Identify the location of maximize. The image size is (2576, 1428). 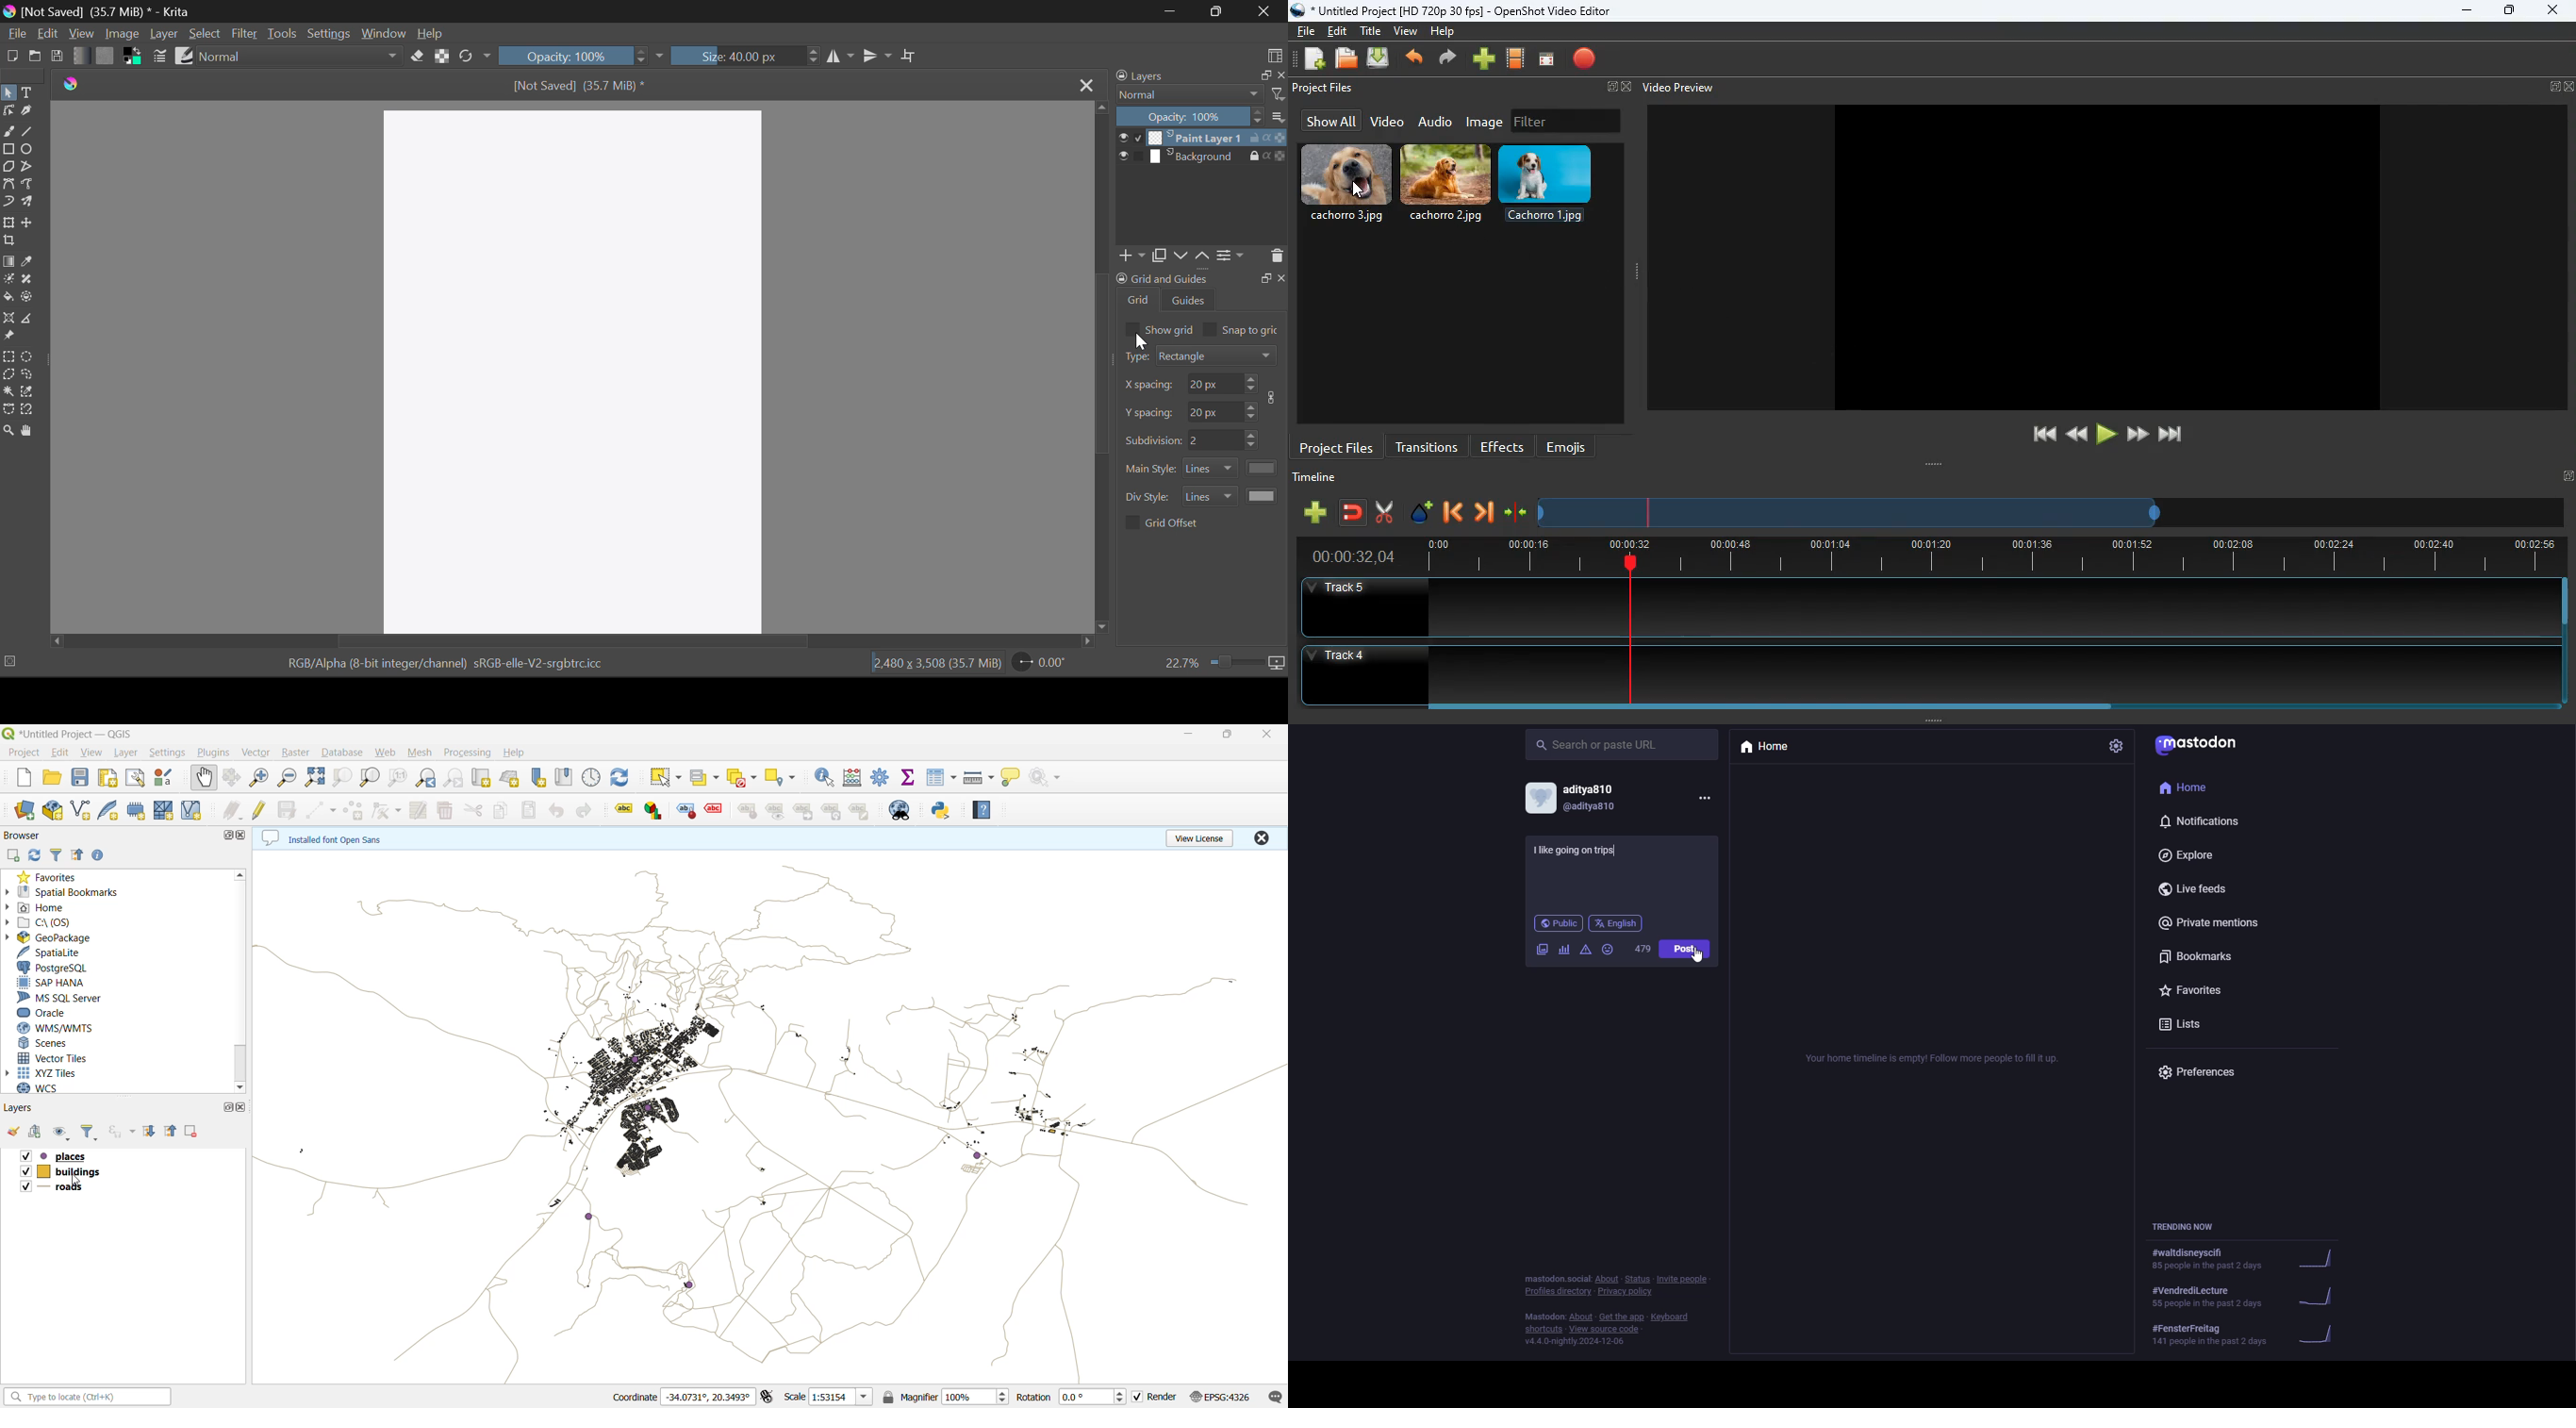
(225, 1107).